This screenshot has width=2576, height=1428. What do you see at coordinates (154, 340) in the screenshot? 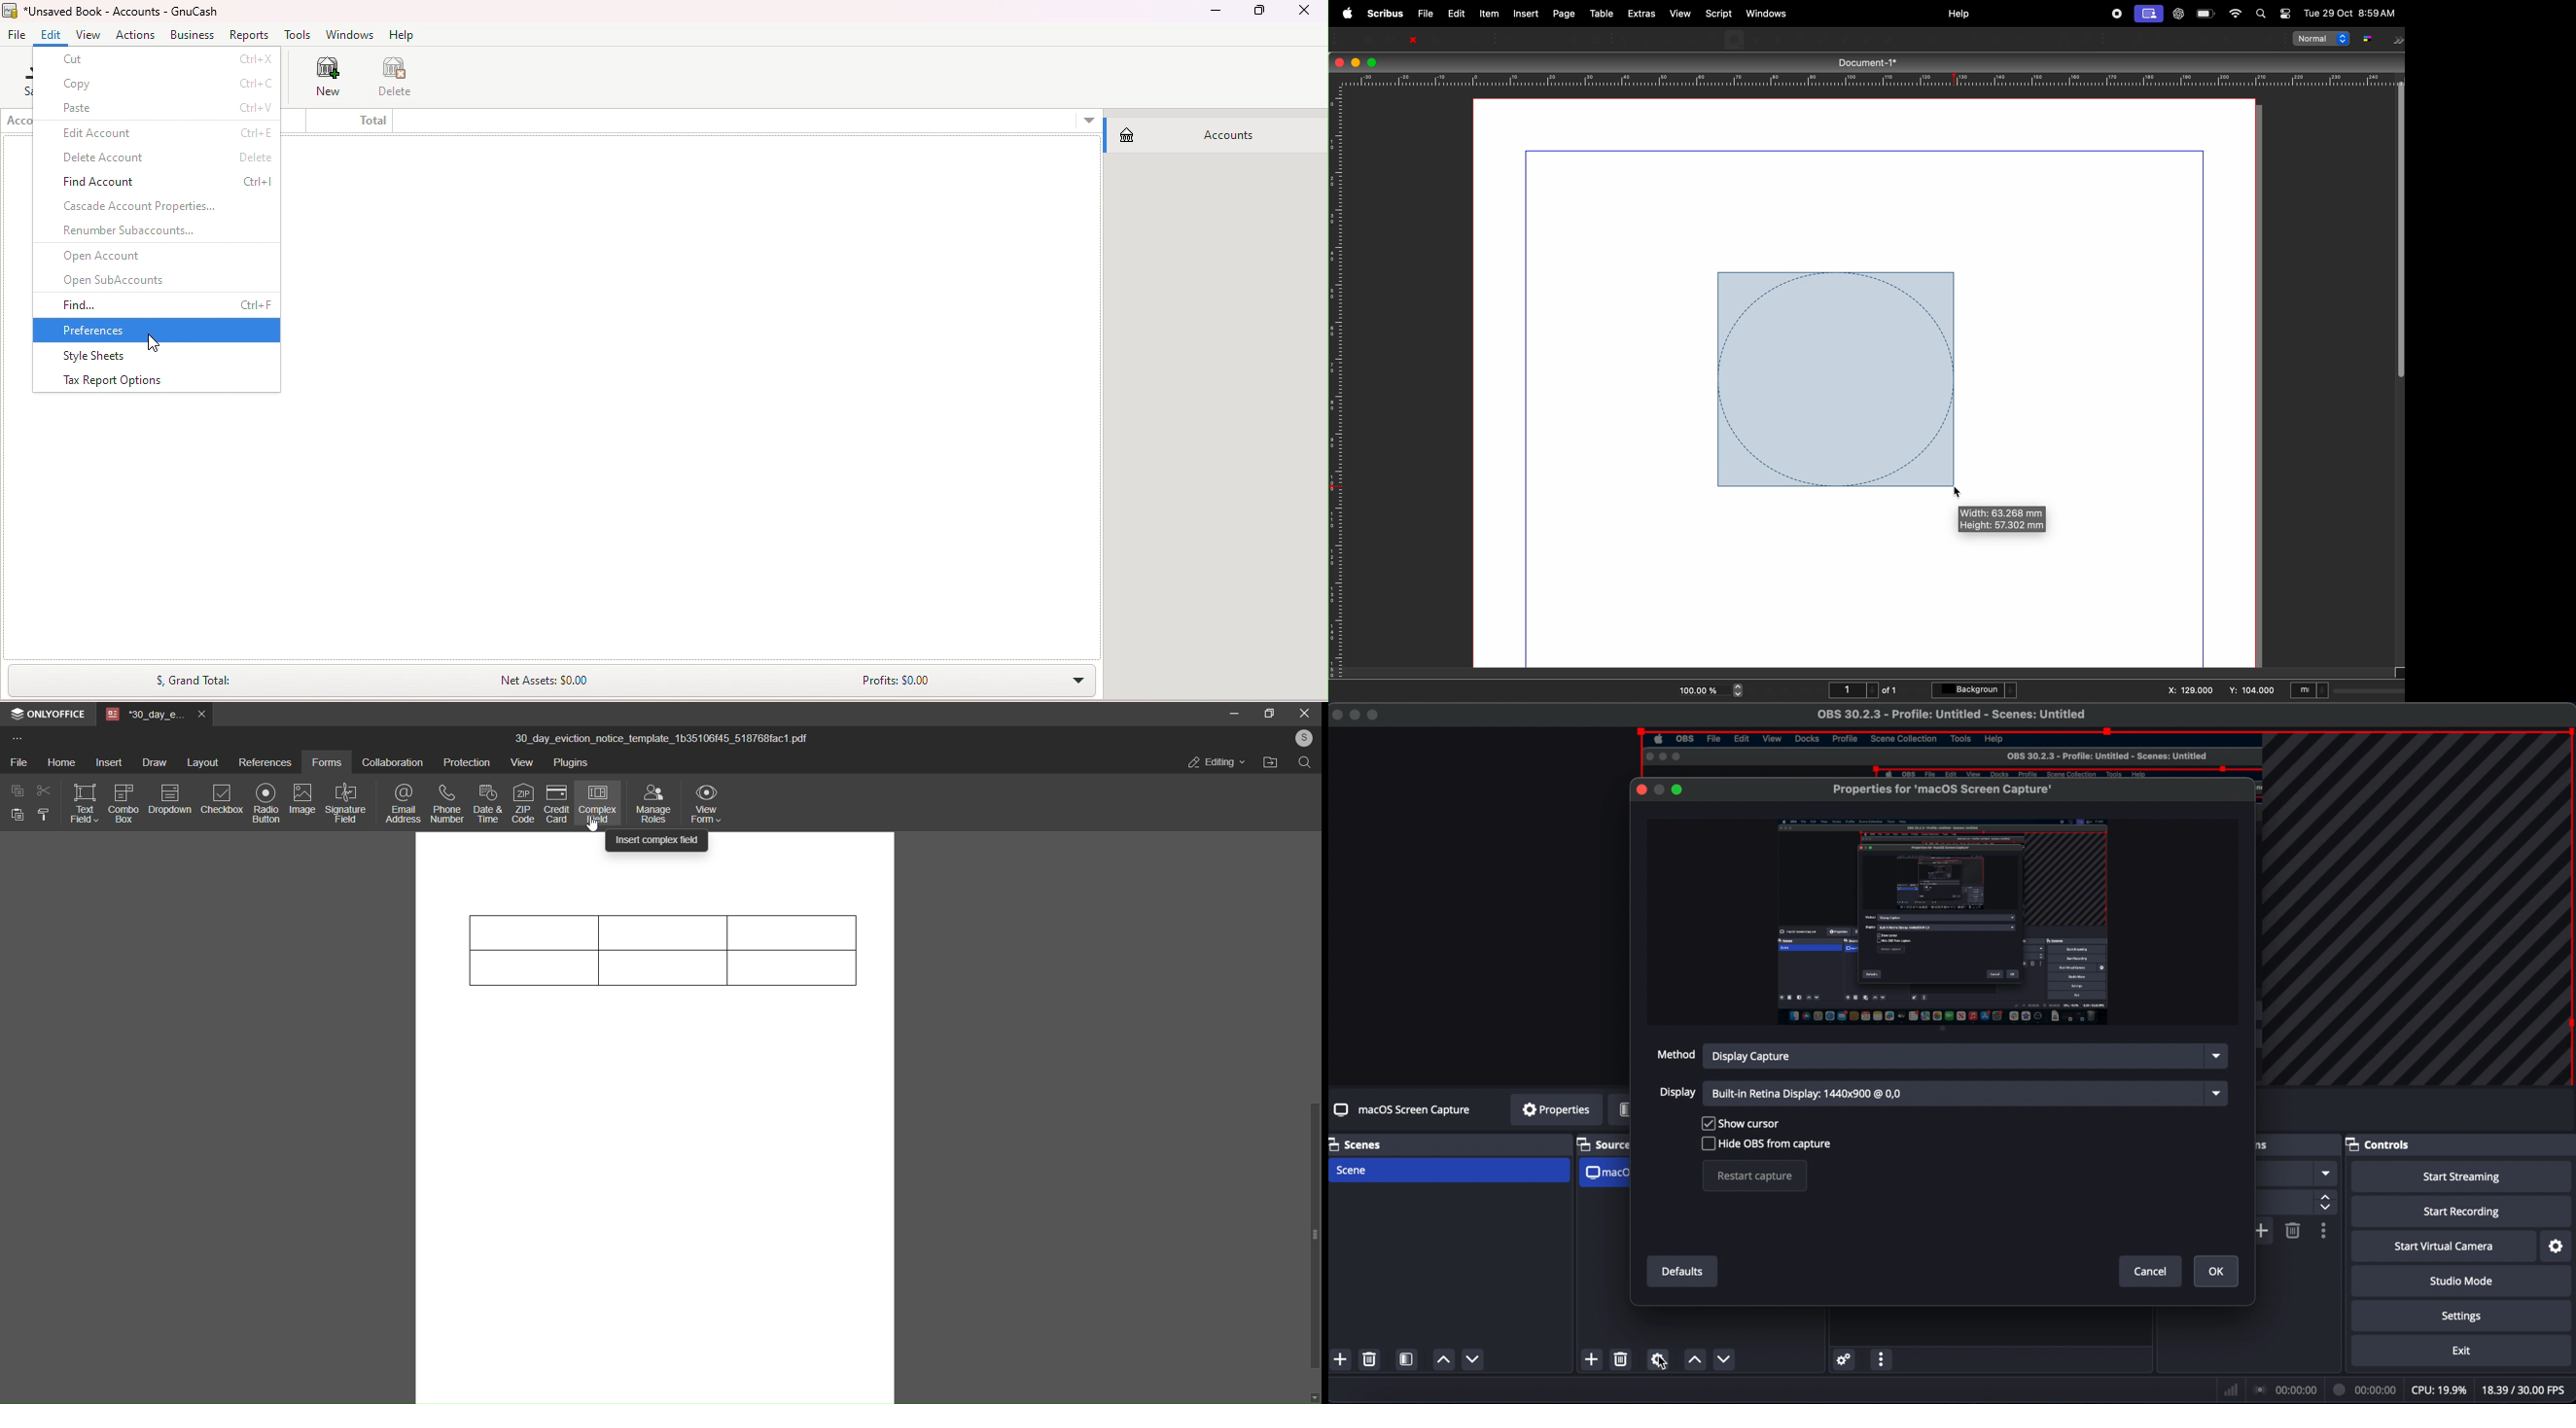
I see `cursor` at bounding box center [154, 340].